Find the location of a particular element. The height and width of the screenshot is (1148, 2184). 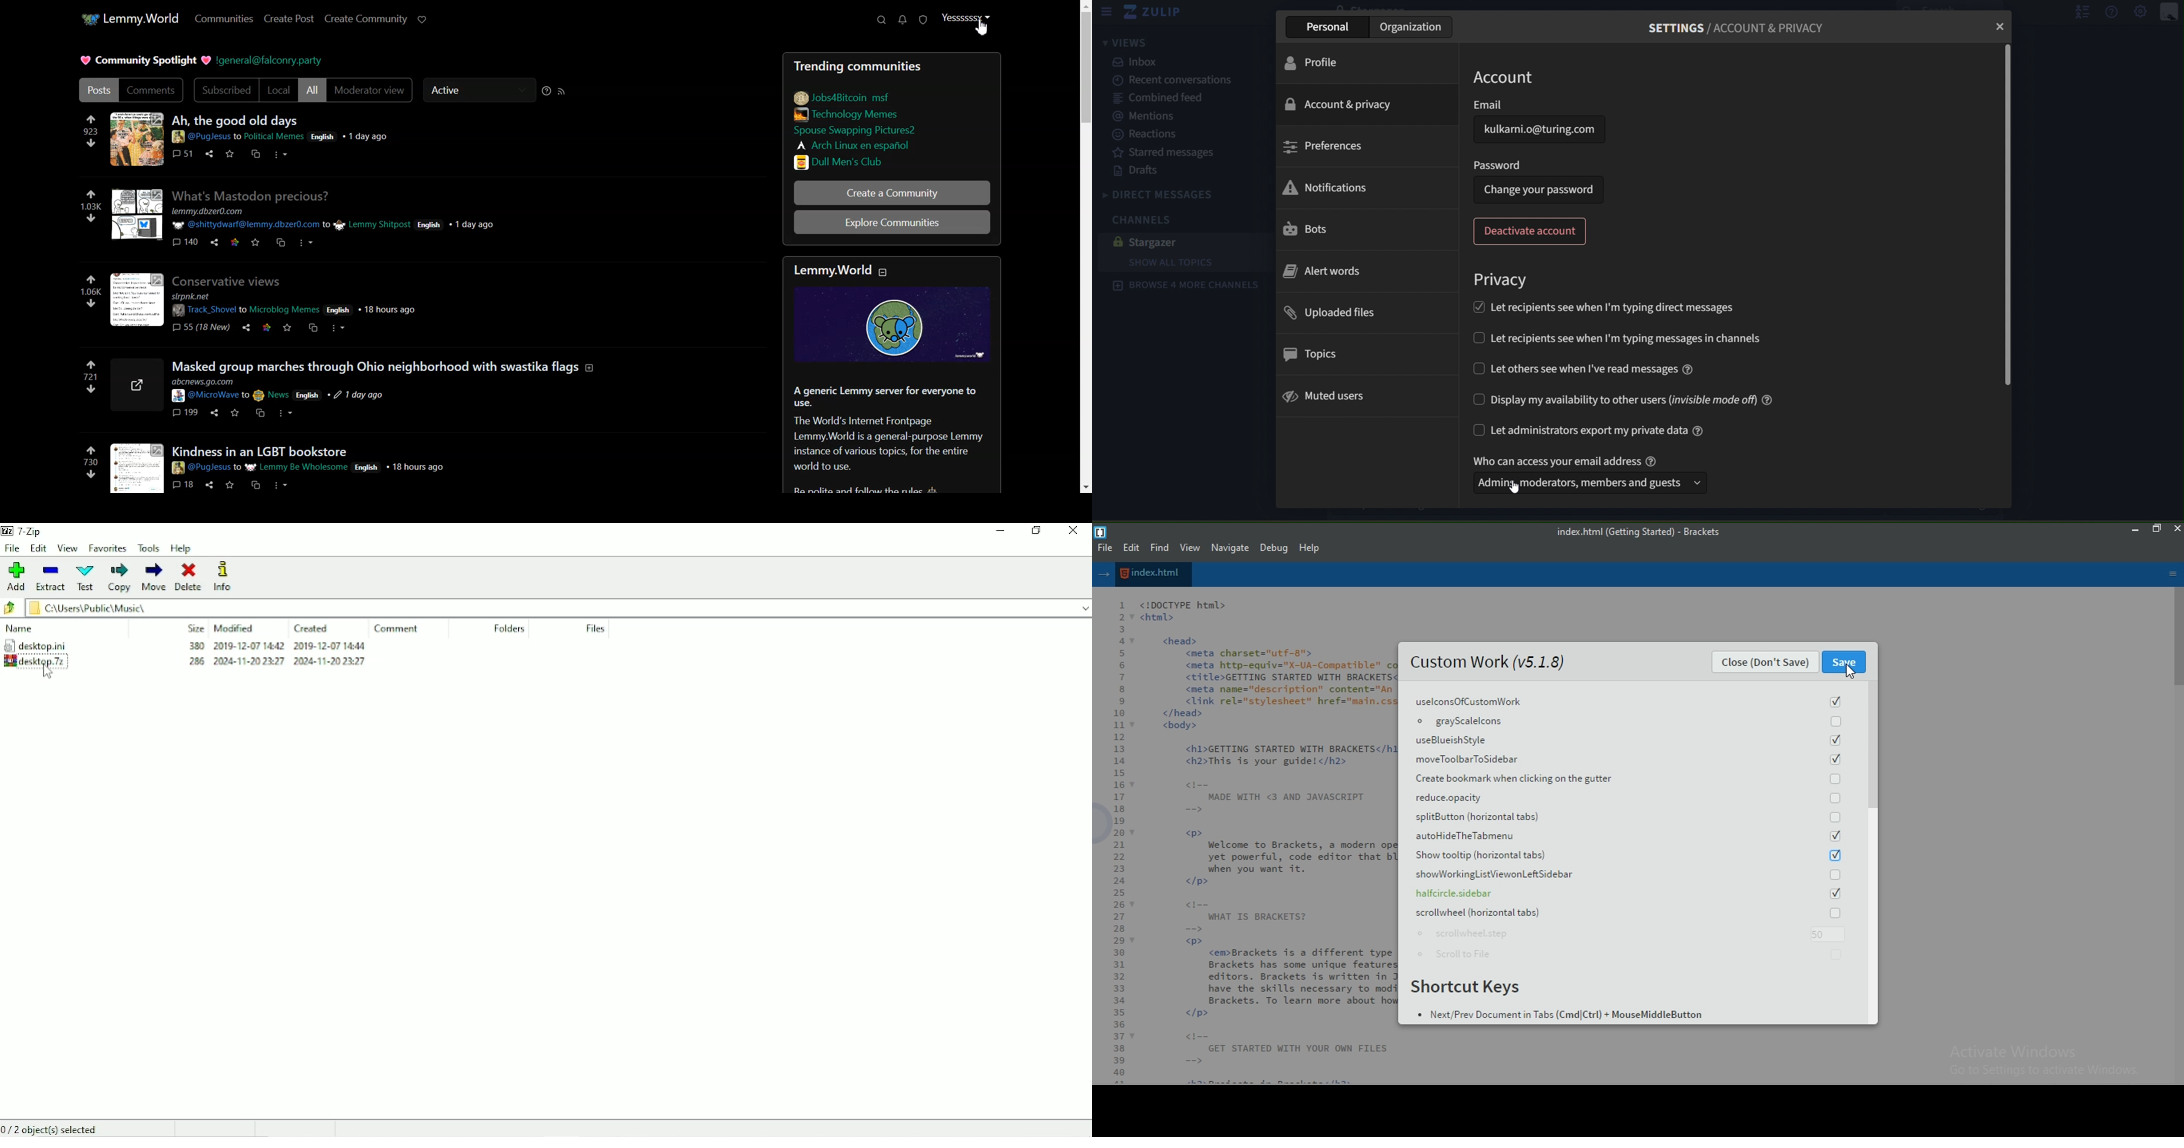

comments is located at coordinates (182, 153).